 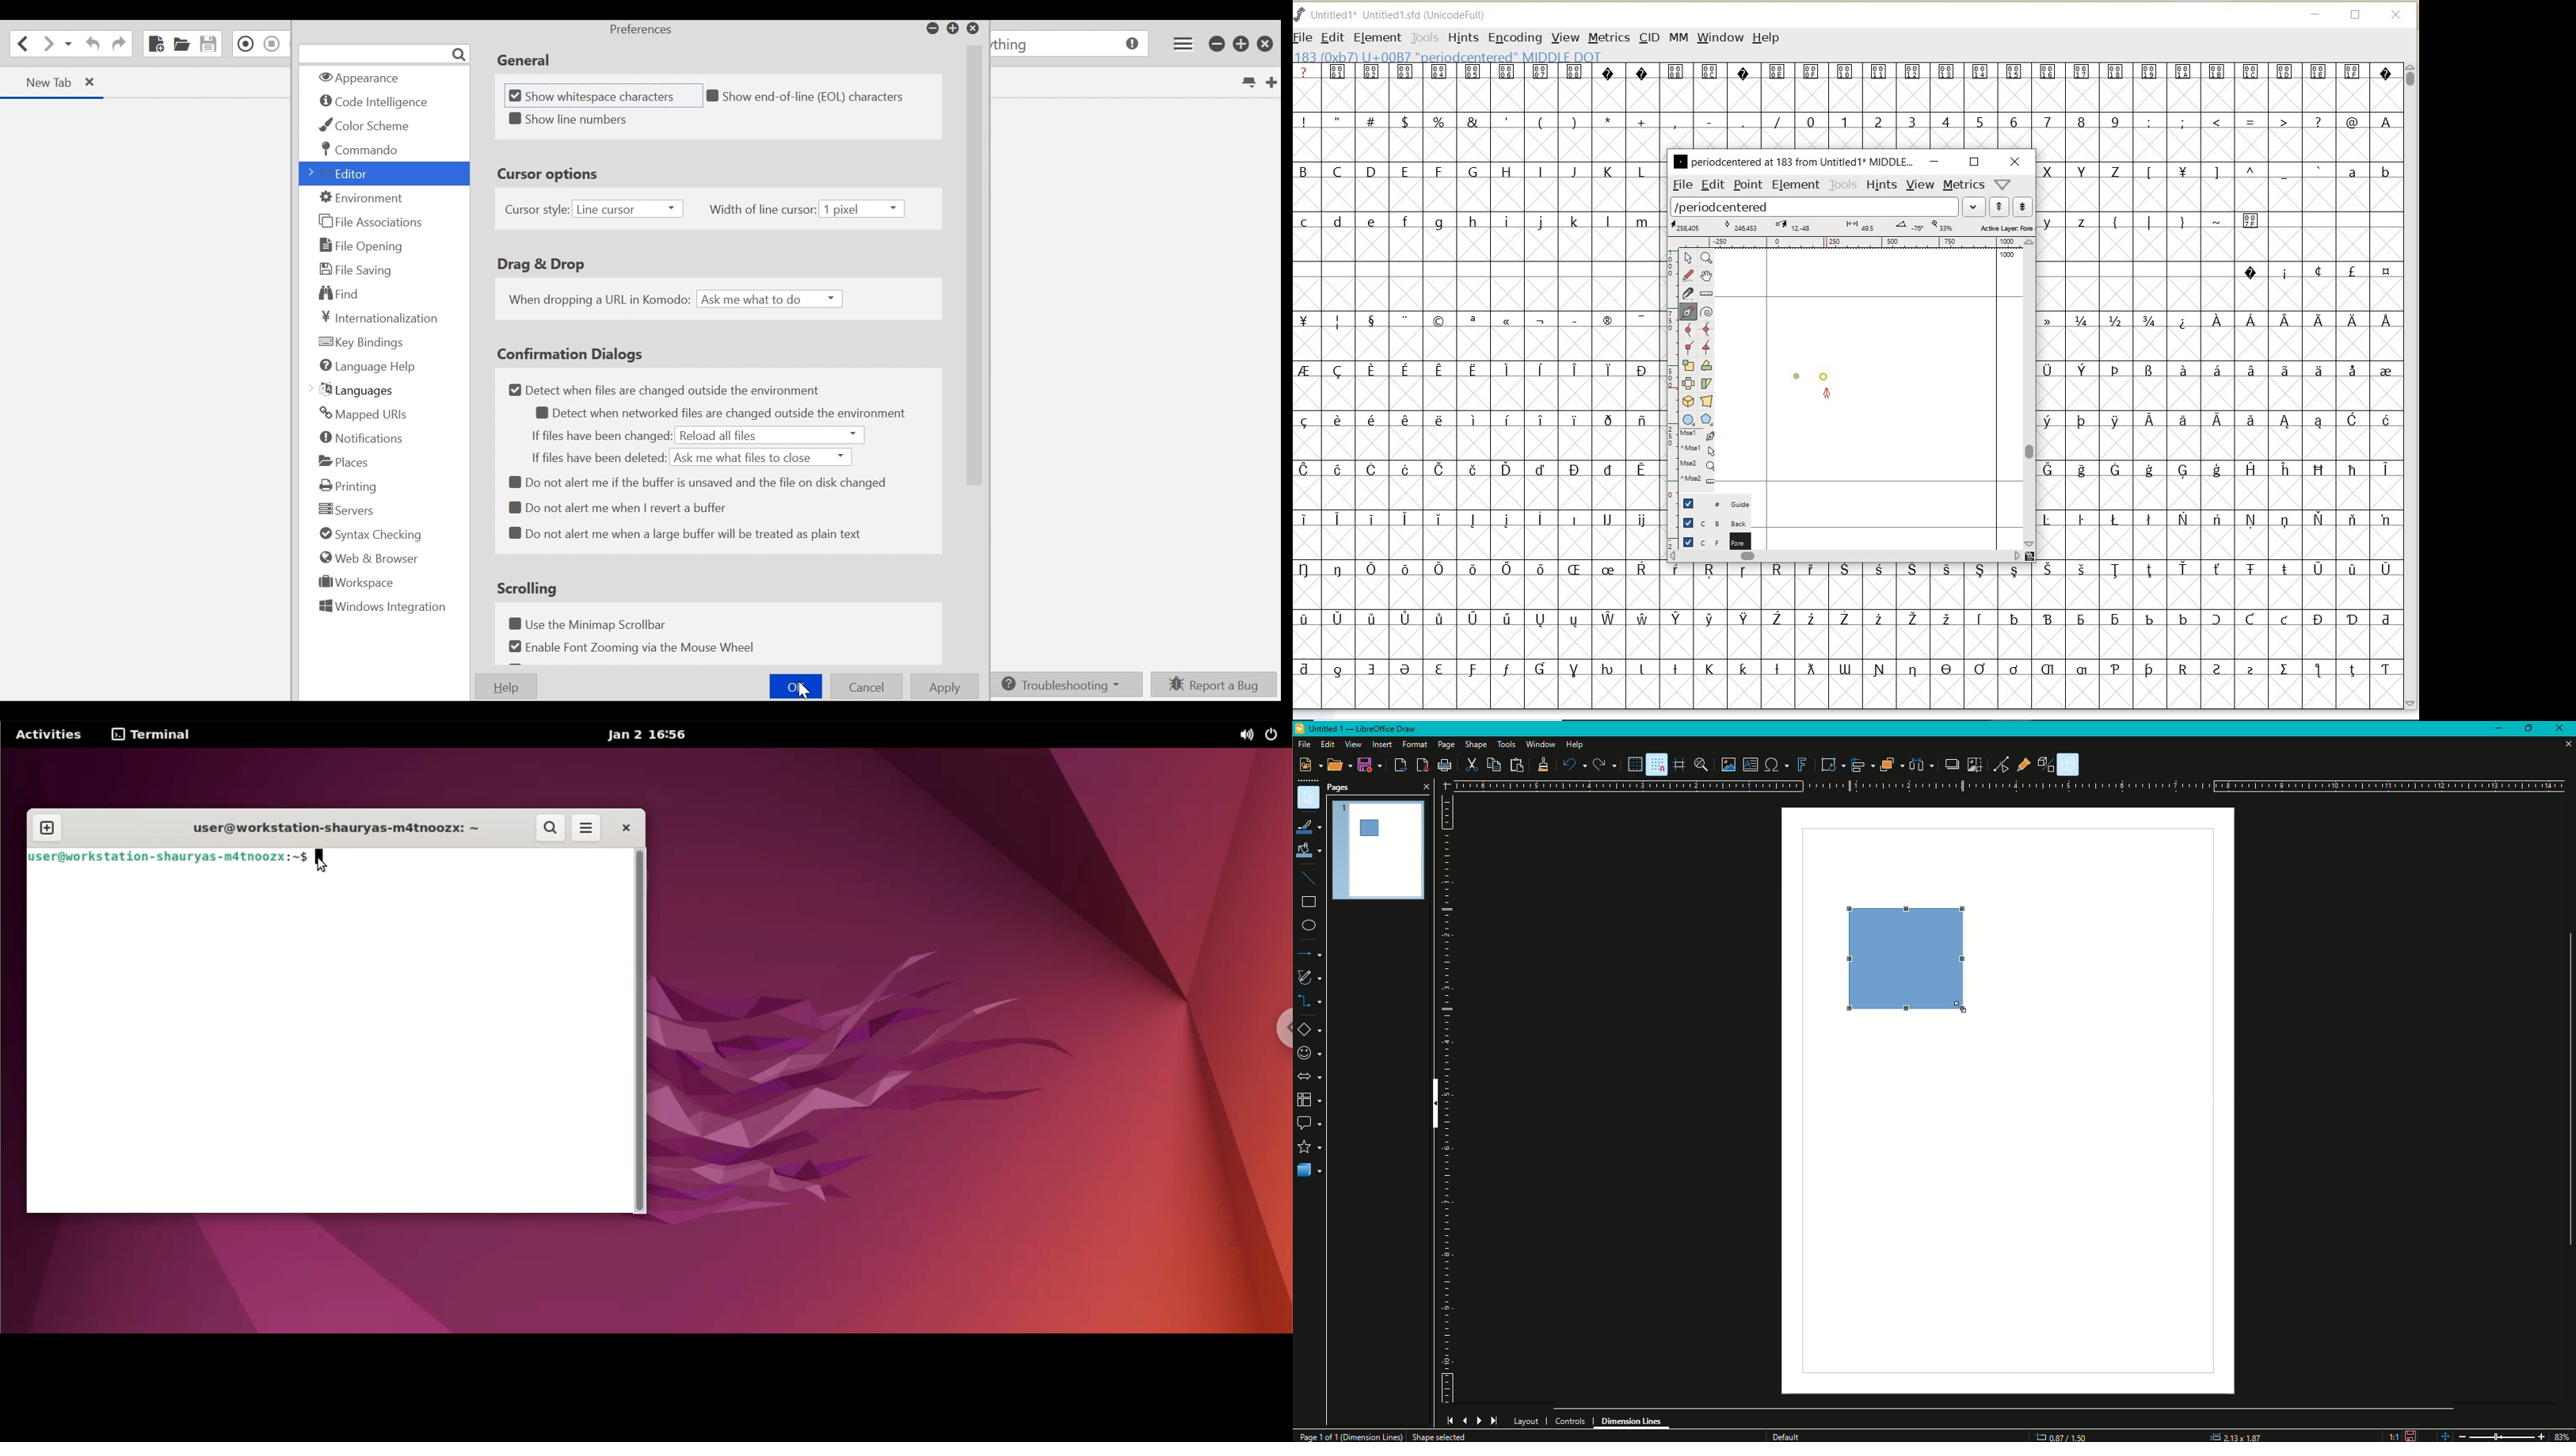 What do you see at coordinates (1687, 366) in the screenshot?
I see `scale the selection` at bounding box center [1687, 366].